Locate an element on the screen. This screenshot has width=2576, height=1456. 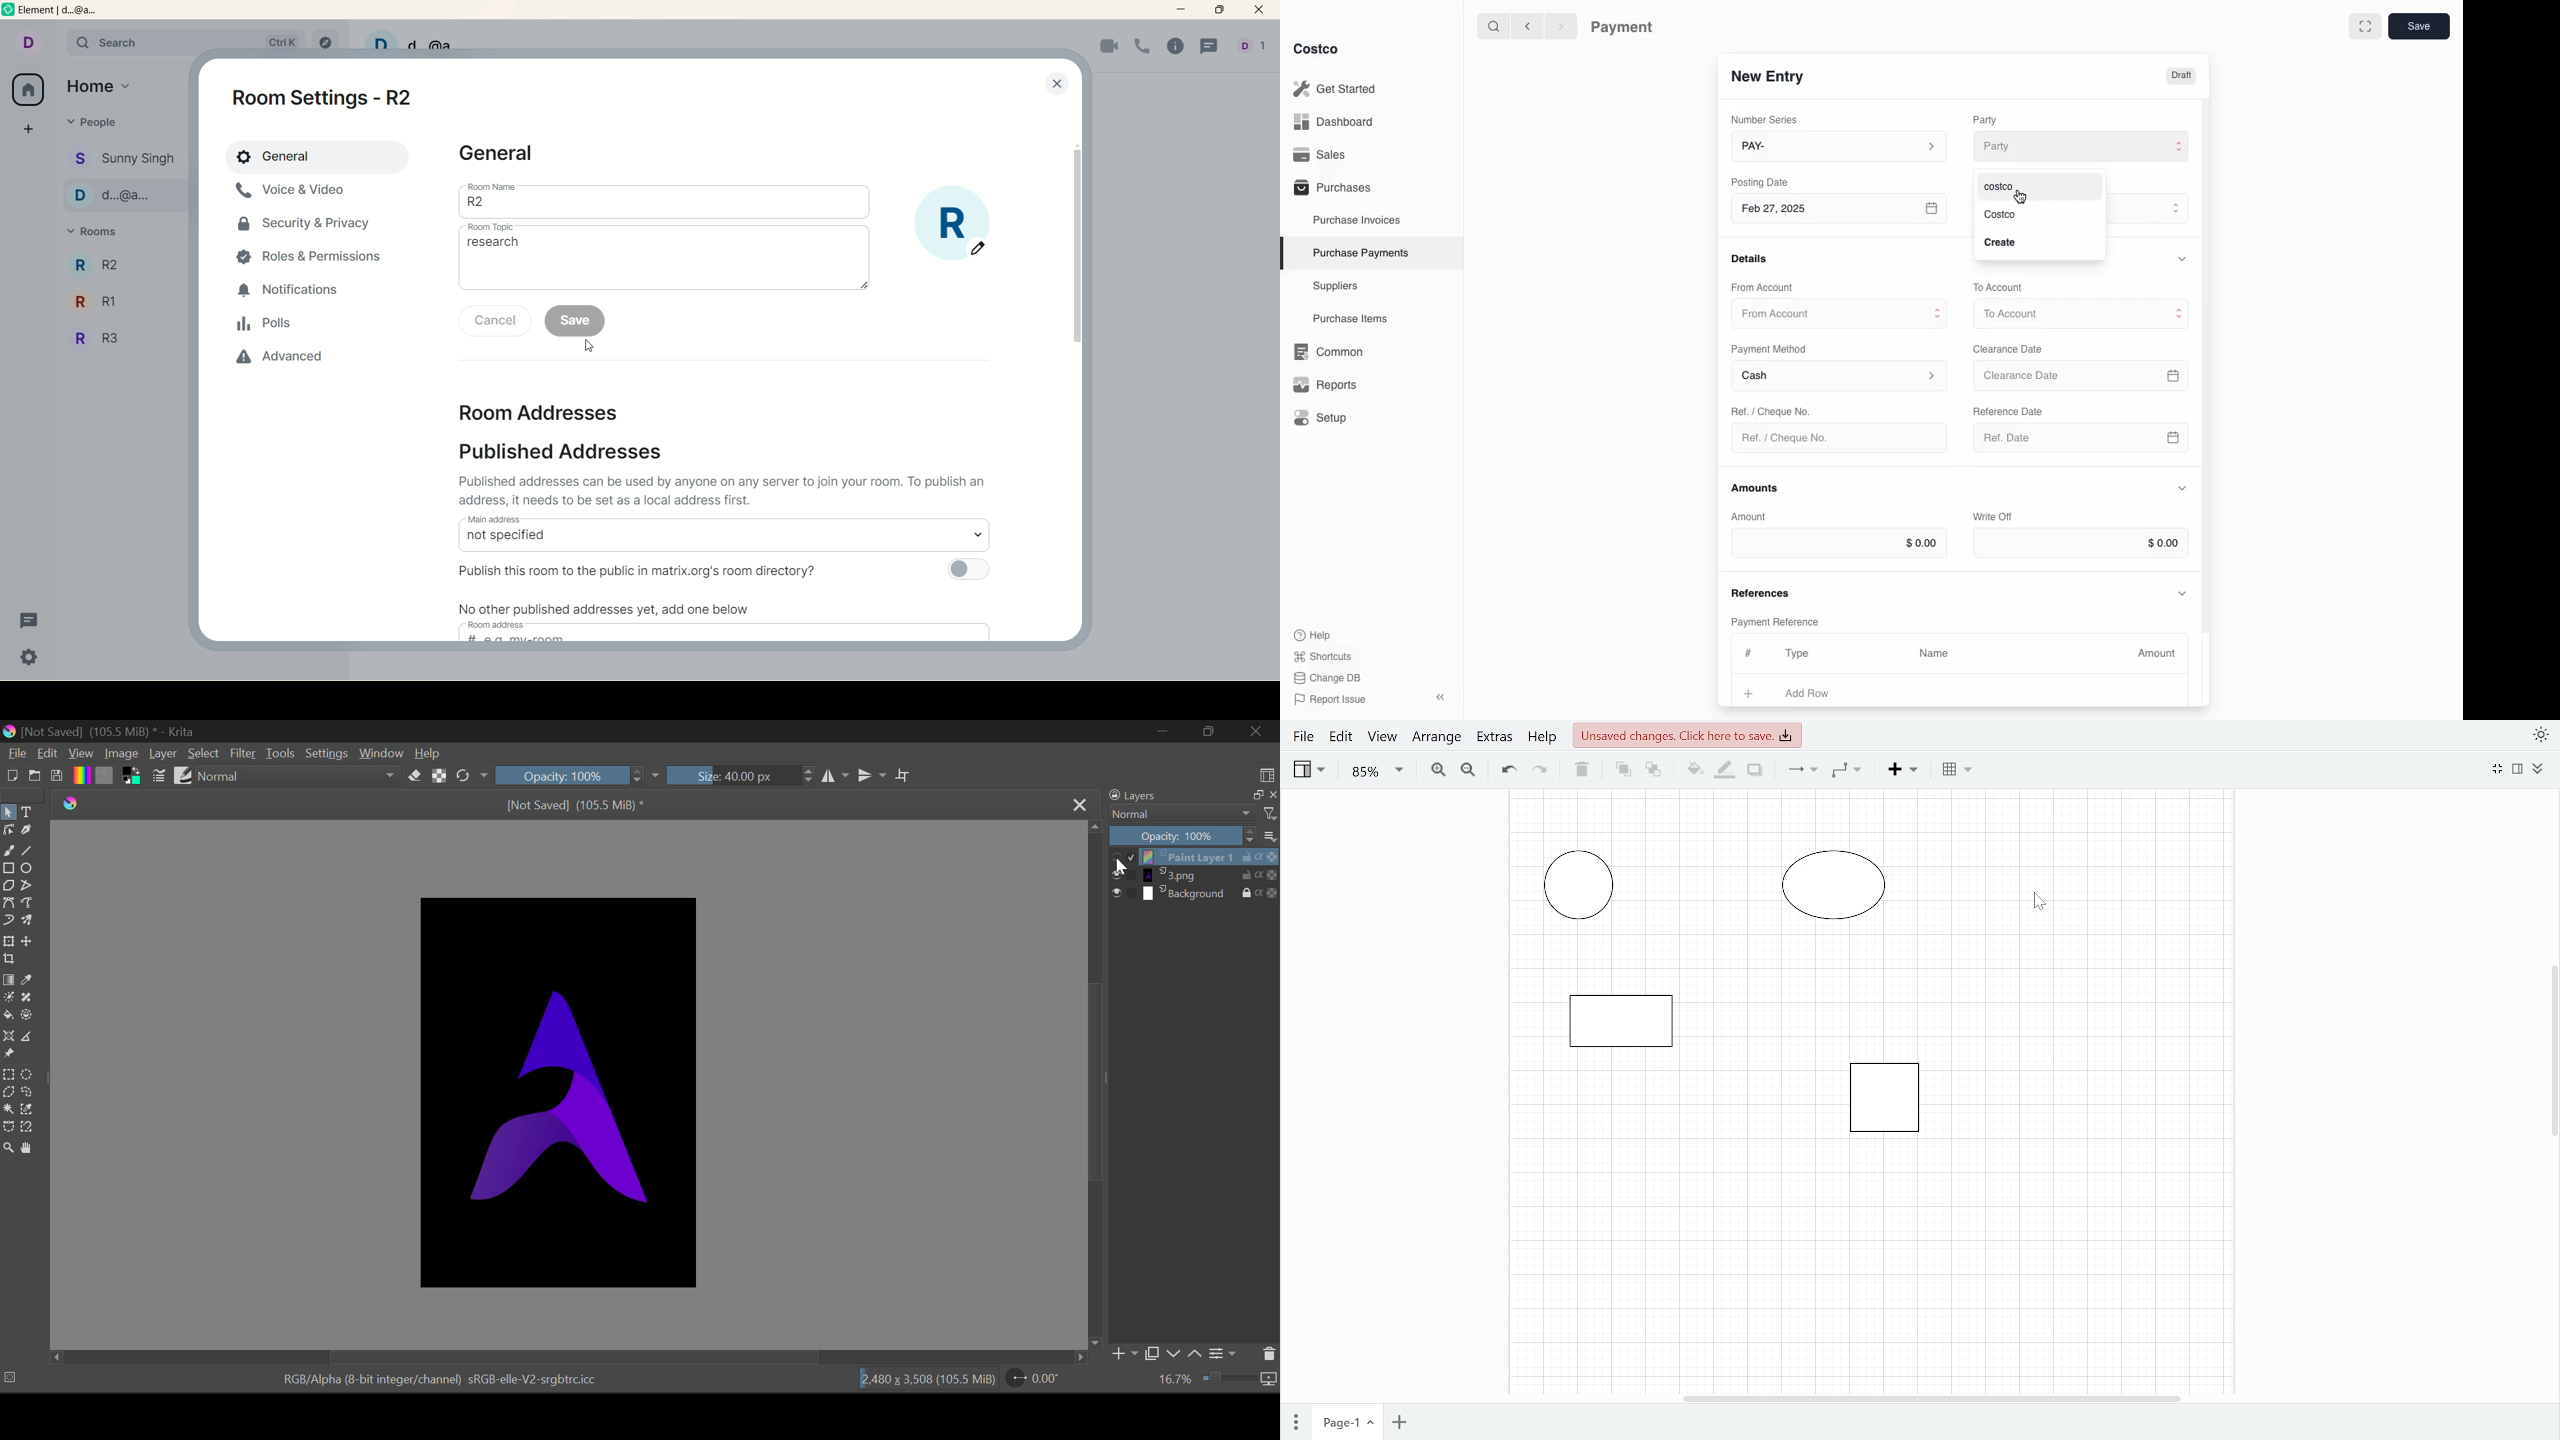
Erase is located at coordinates (417, 778).